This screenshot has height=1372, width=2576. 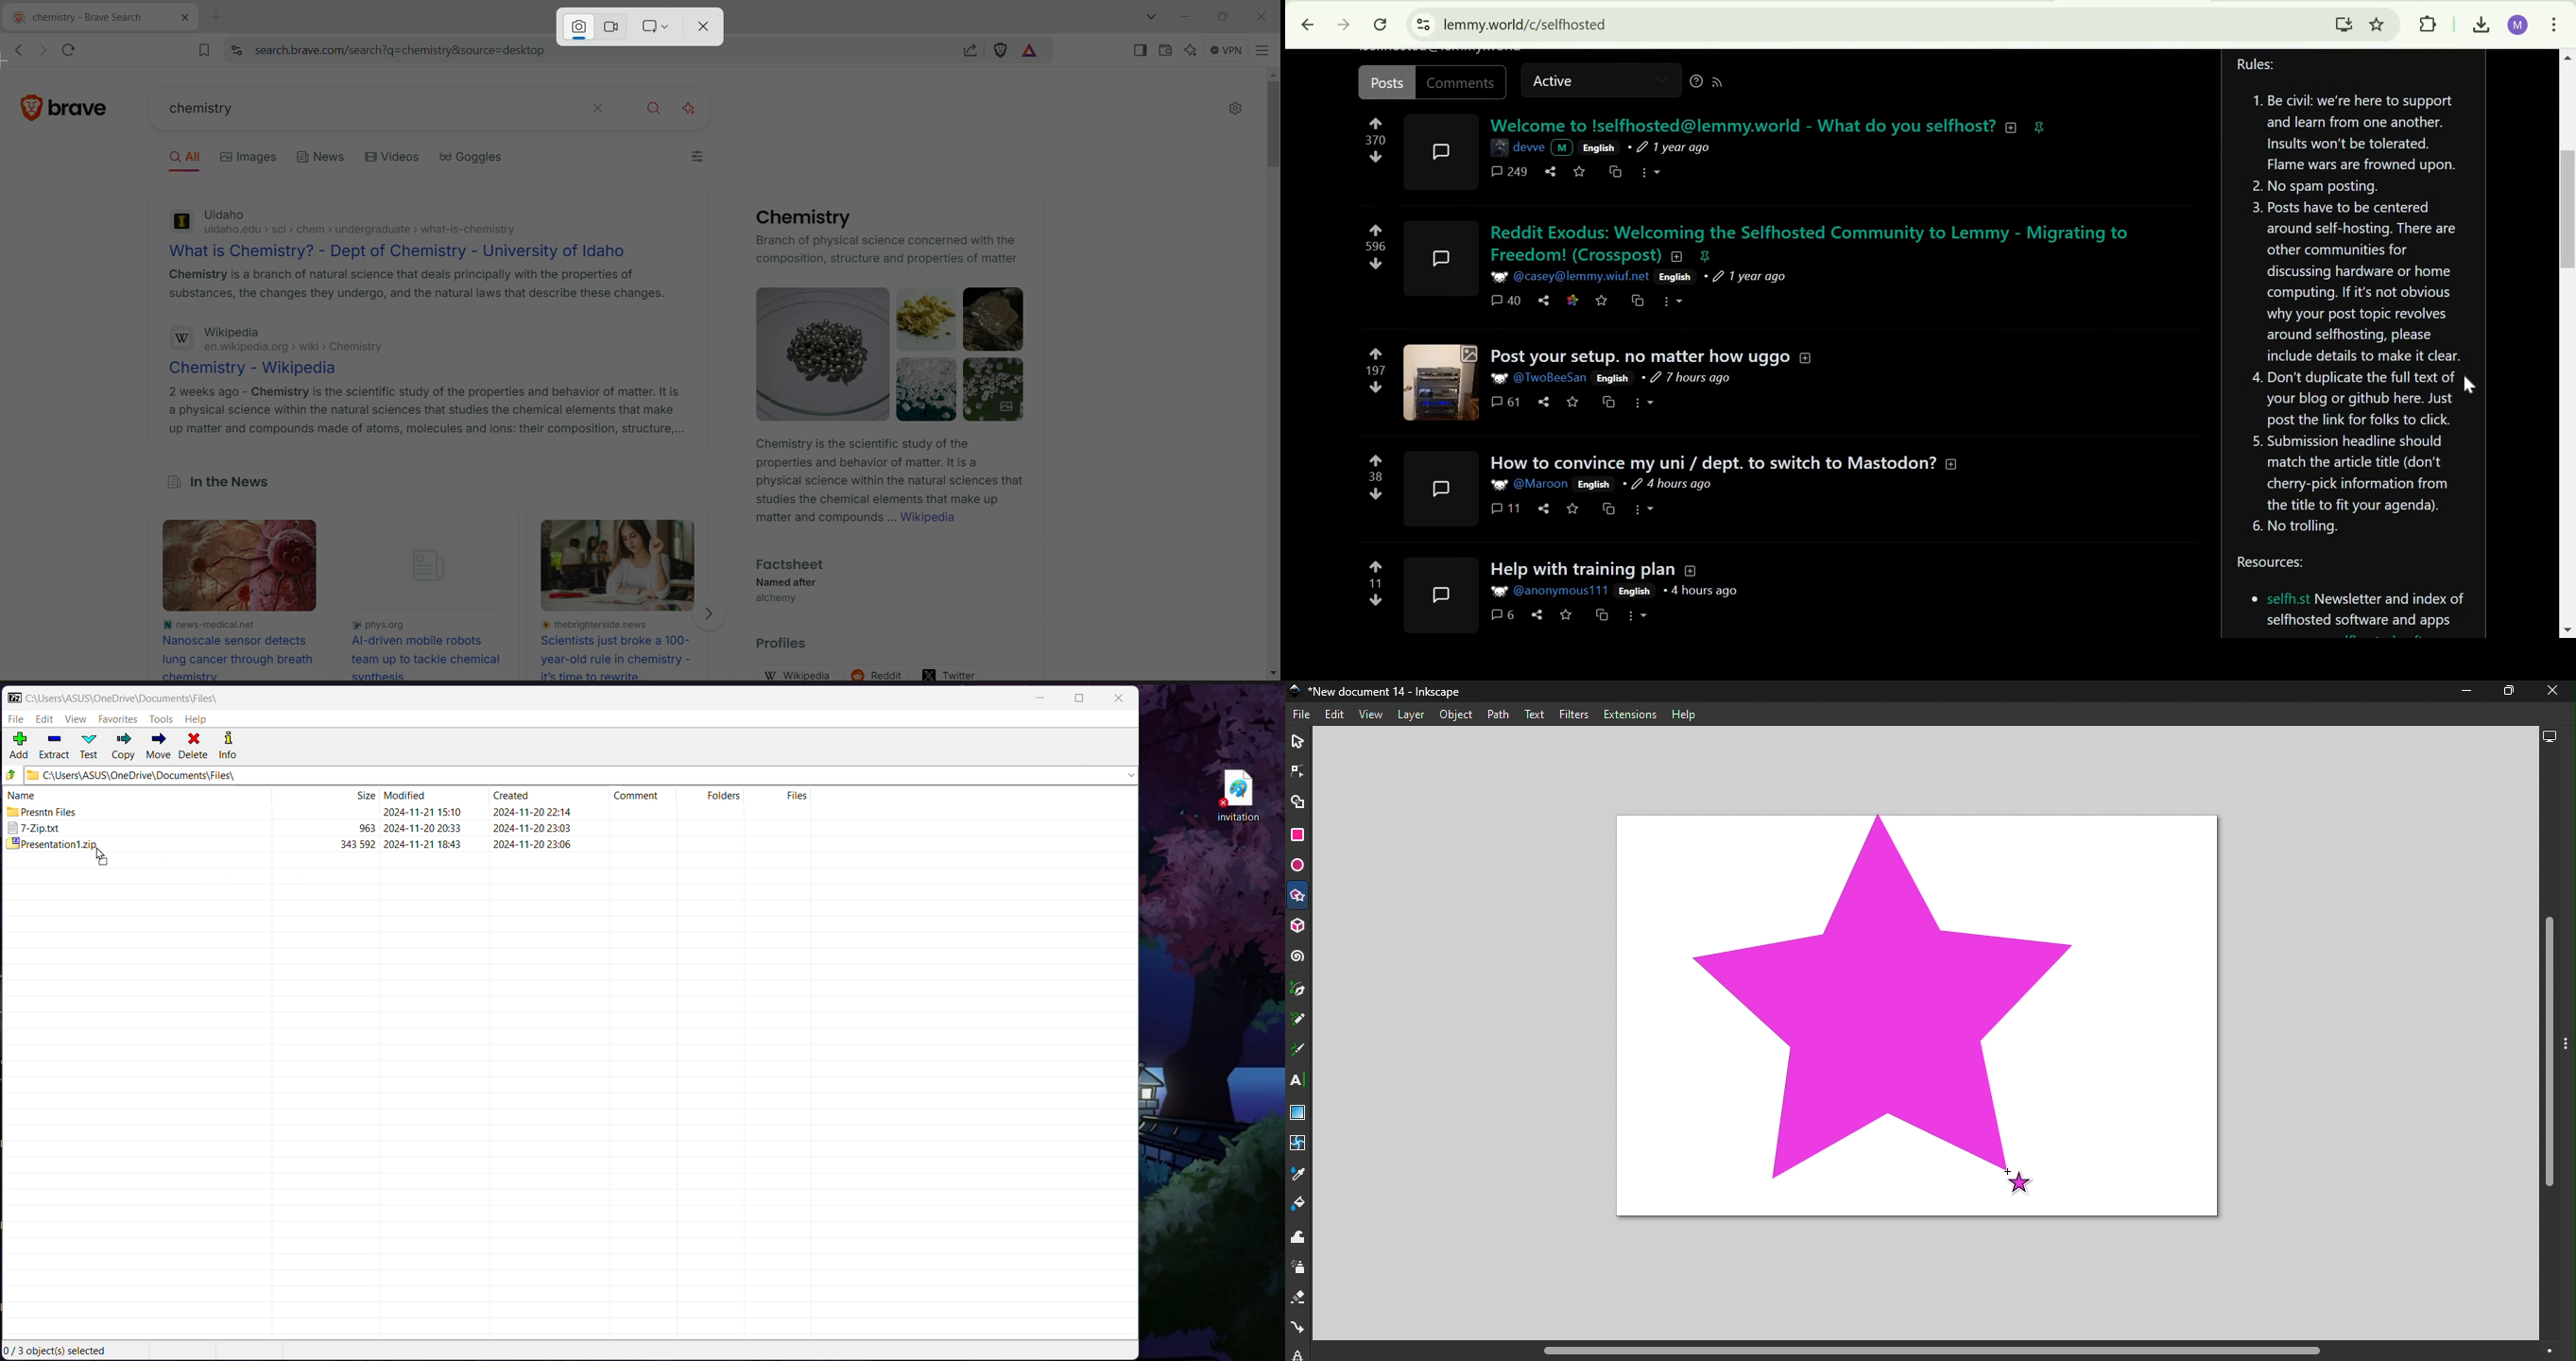 What do you see at coordinates (227, 747) in the screenshot?
I see `Info` at bounding box center [227, 747].